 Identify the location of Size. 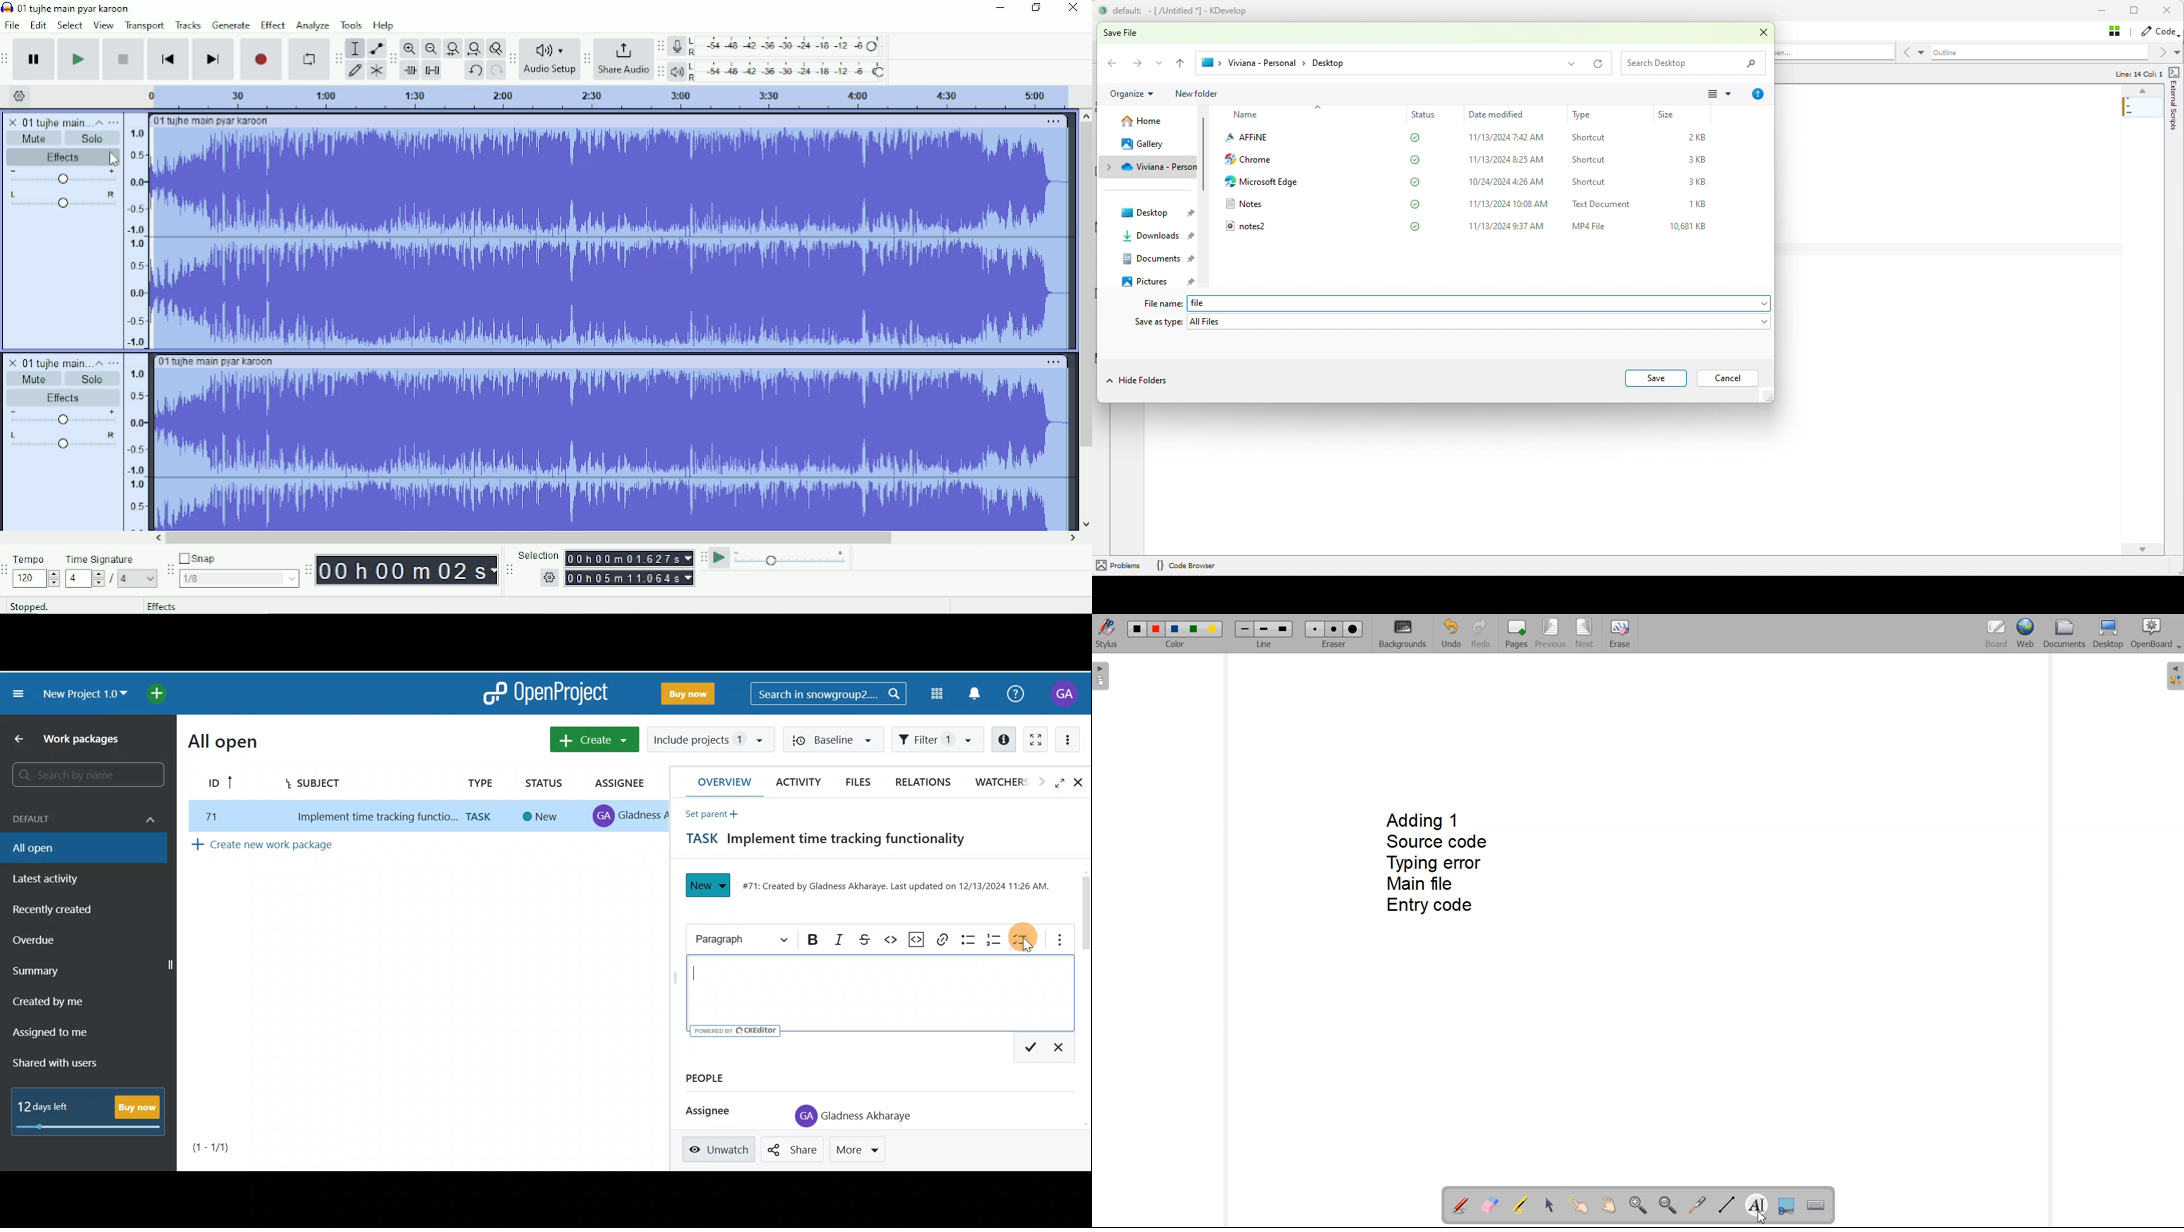
(1667, 115).